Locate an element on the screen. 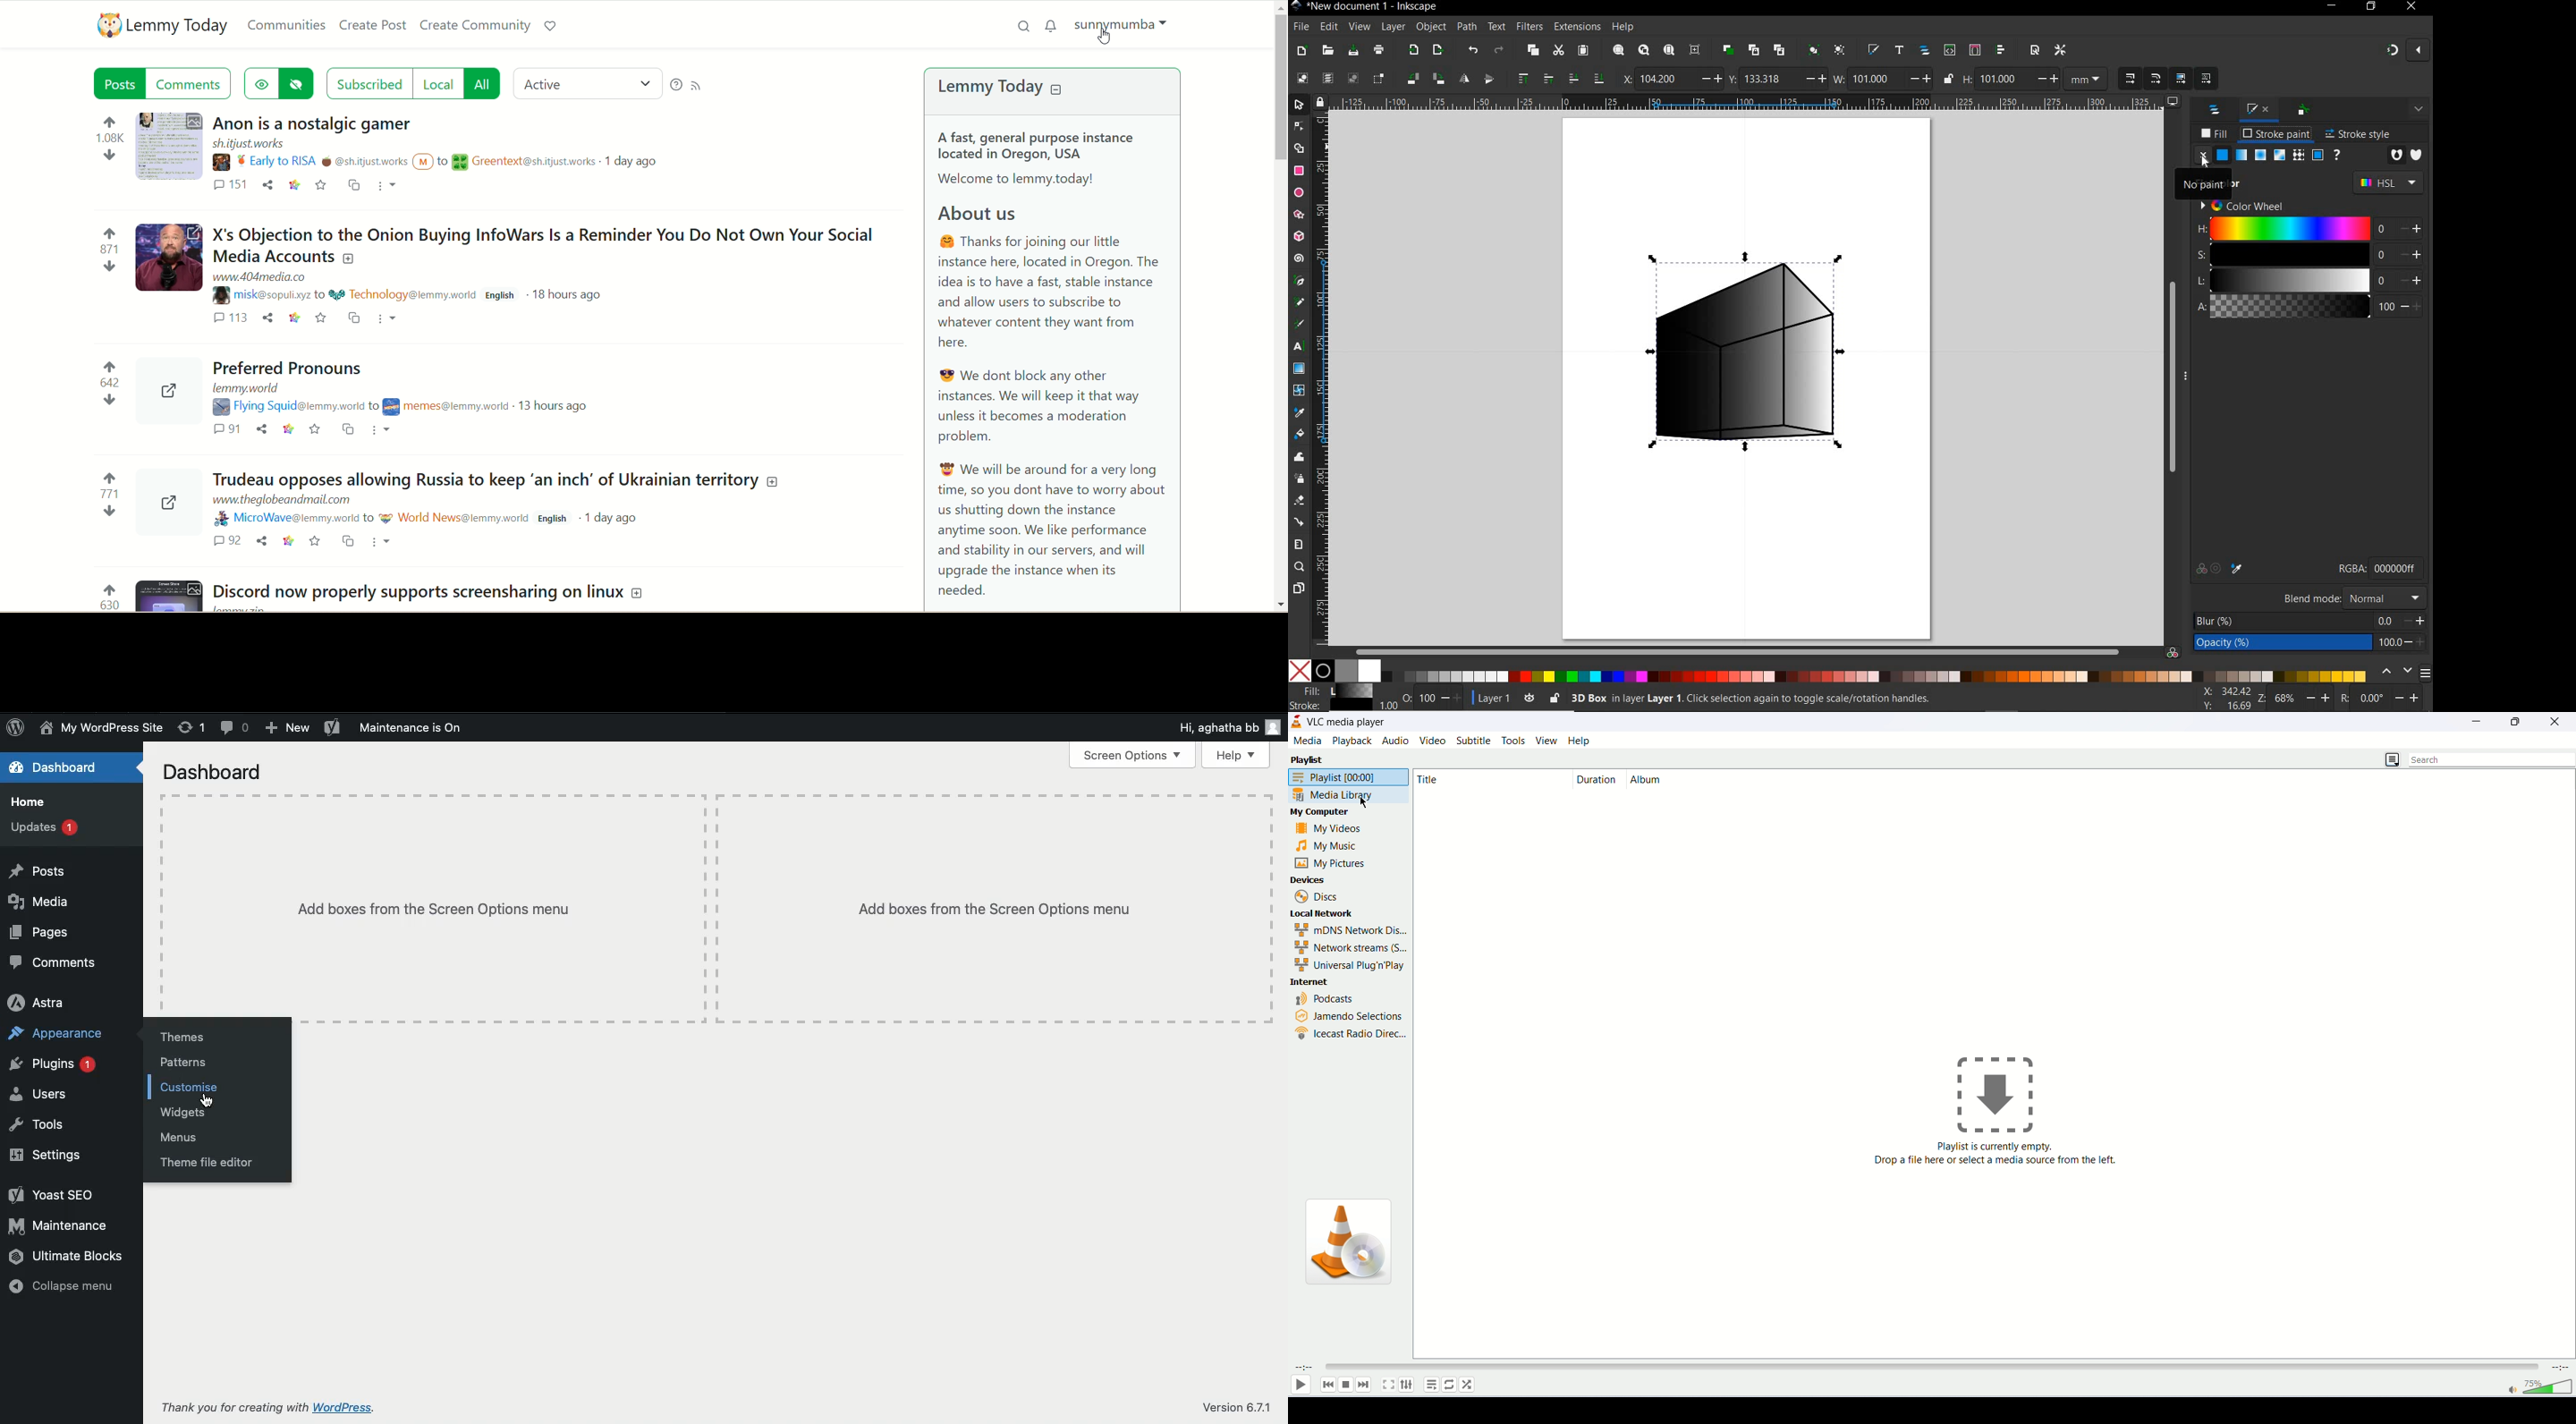  Favorite is located at coordinates (317, 543).